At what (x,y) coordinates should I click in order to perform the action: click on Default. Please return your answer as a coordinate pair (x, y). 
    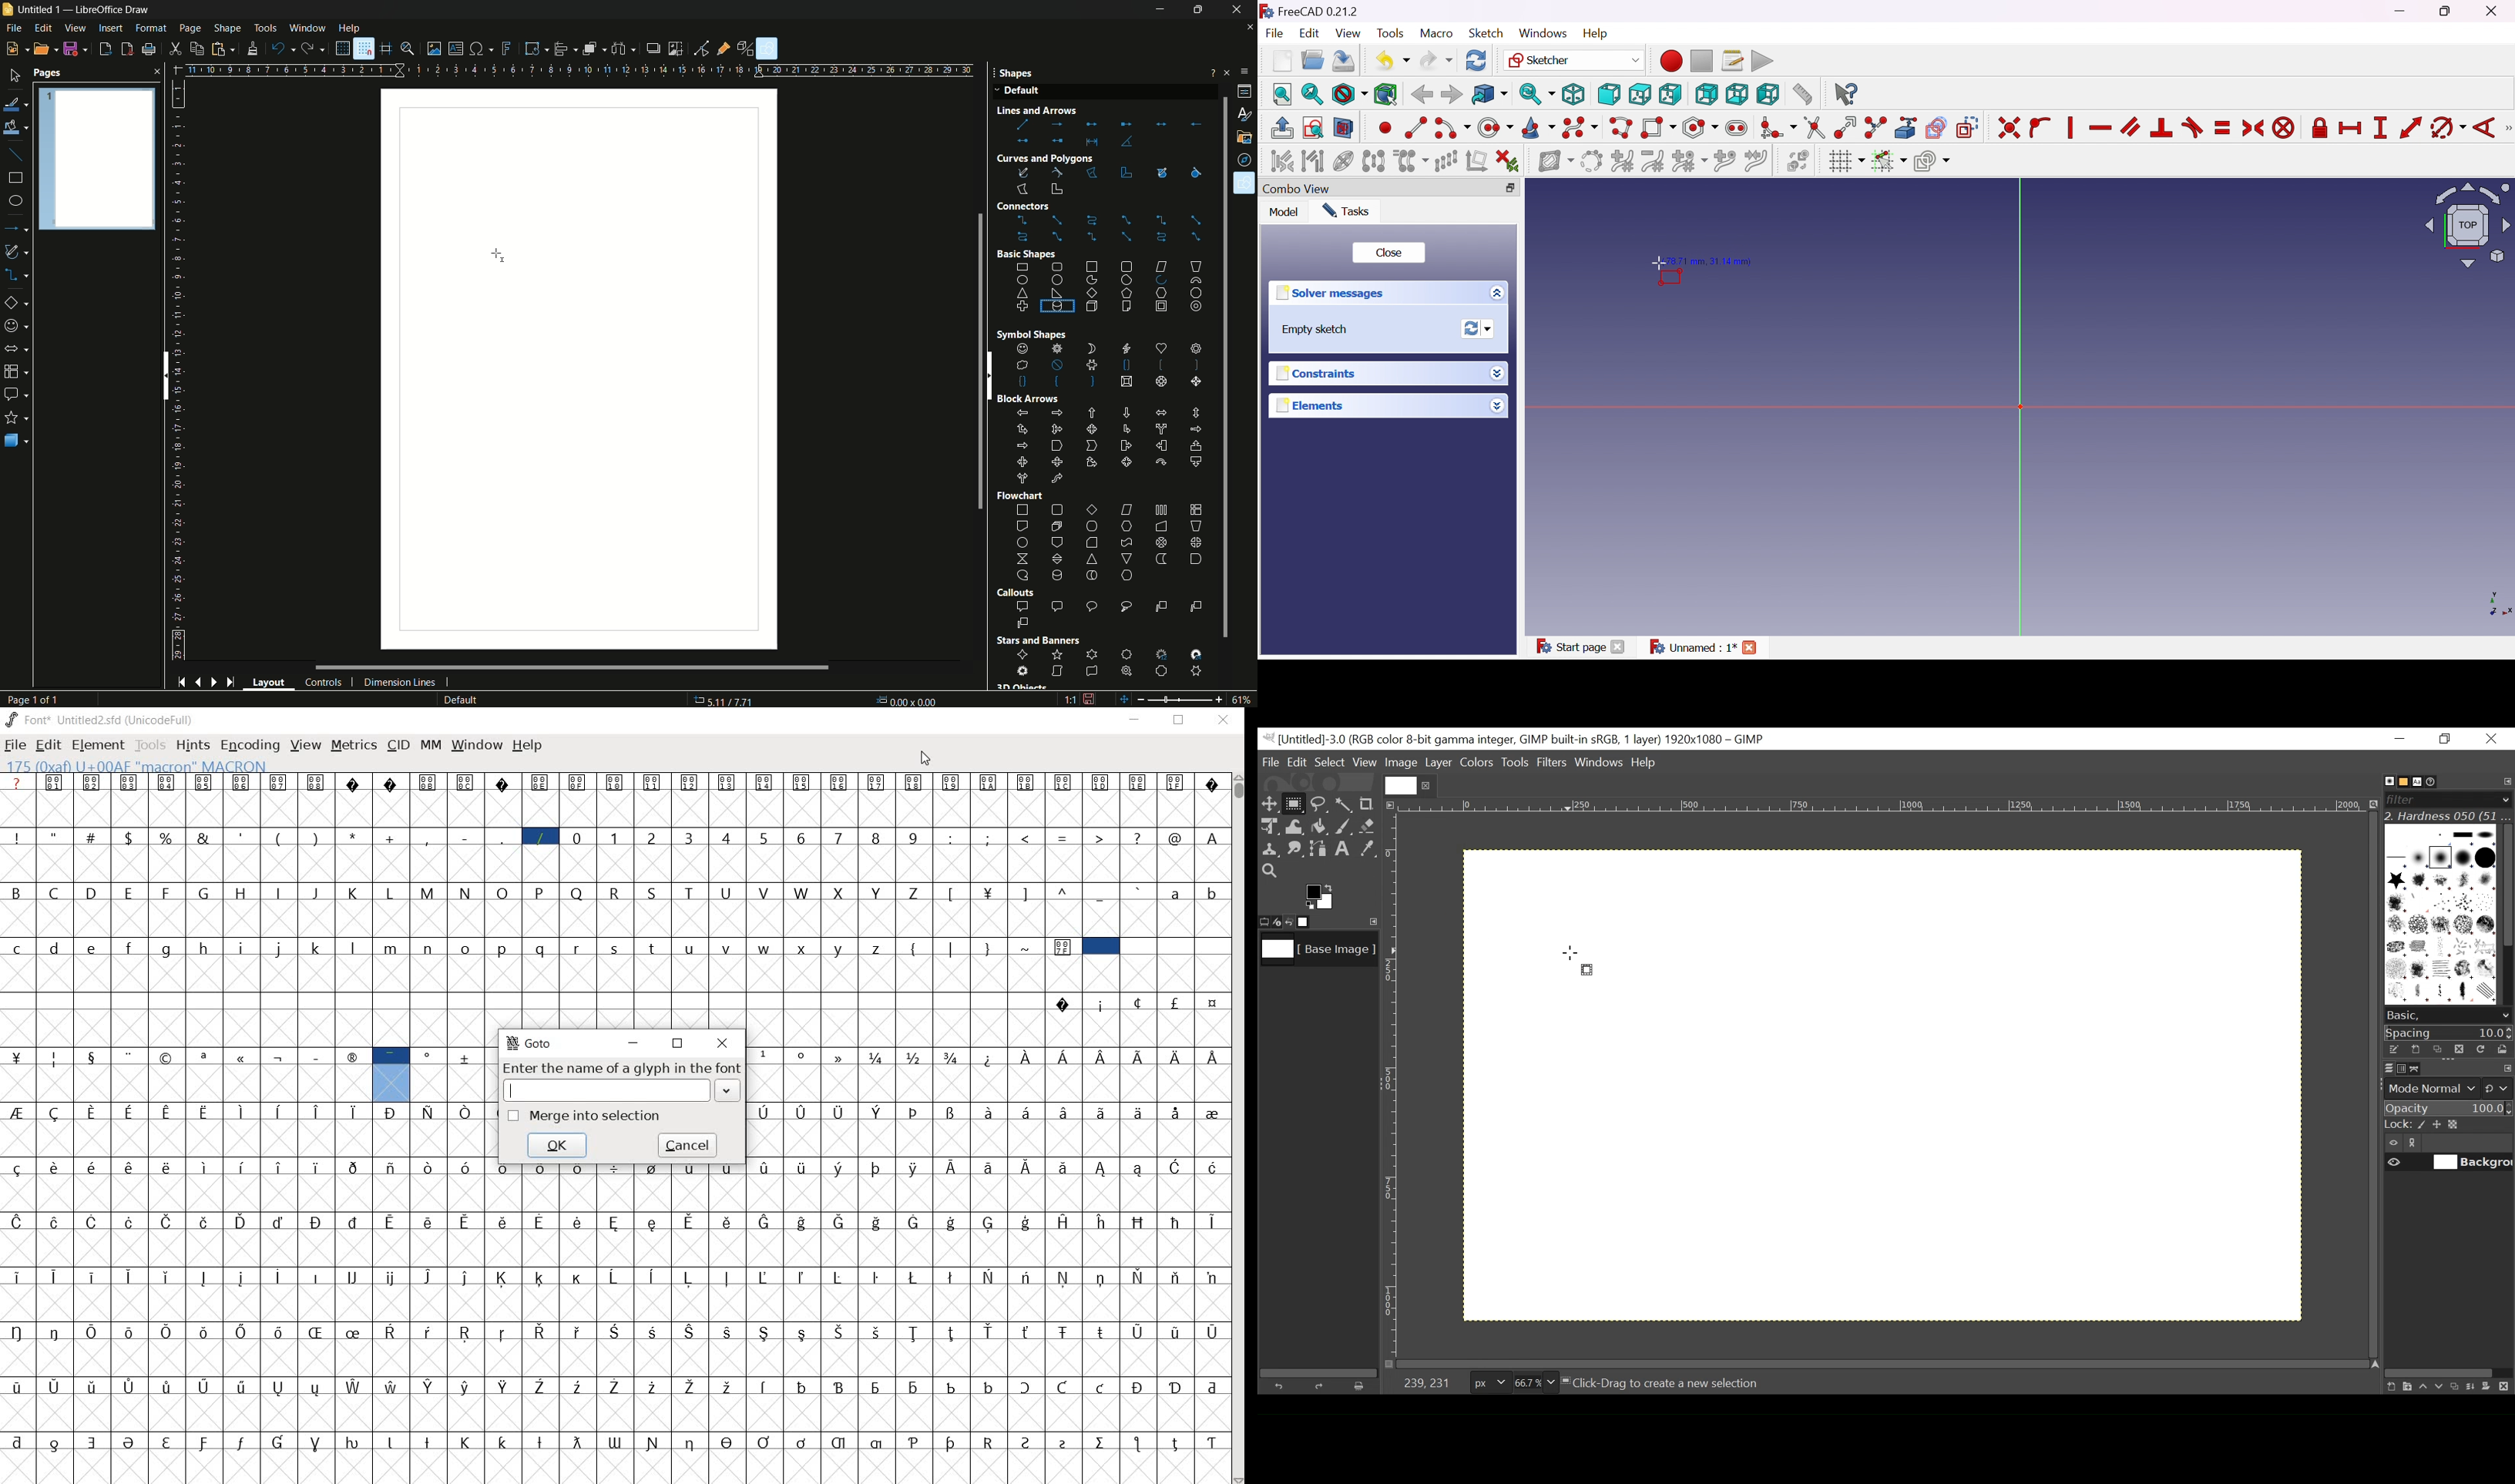
    Looking at the image, I should click on (1019, 92).